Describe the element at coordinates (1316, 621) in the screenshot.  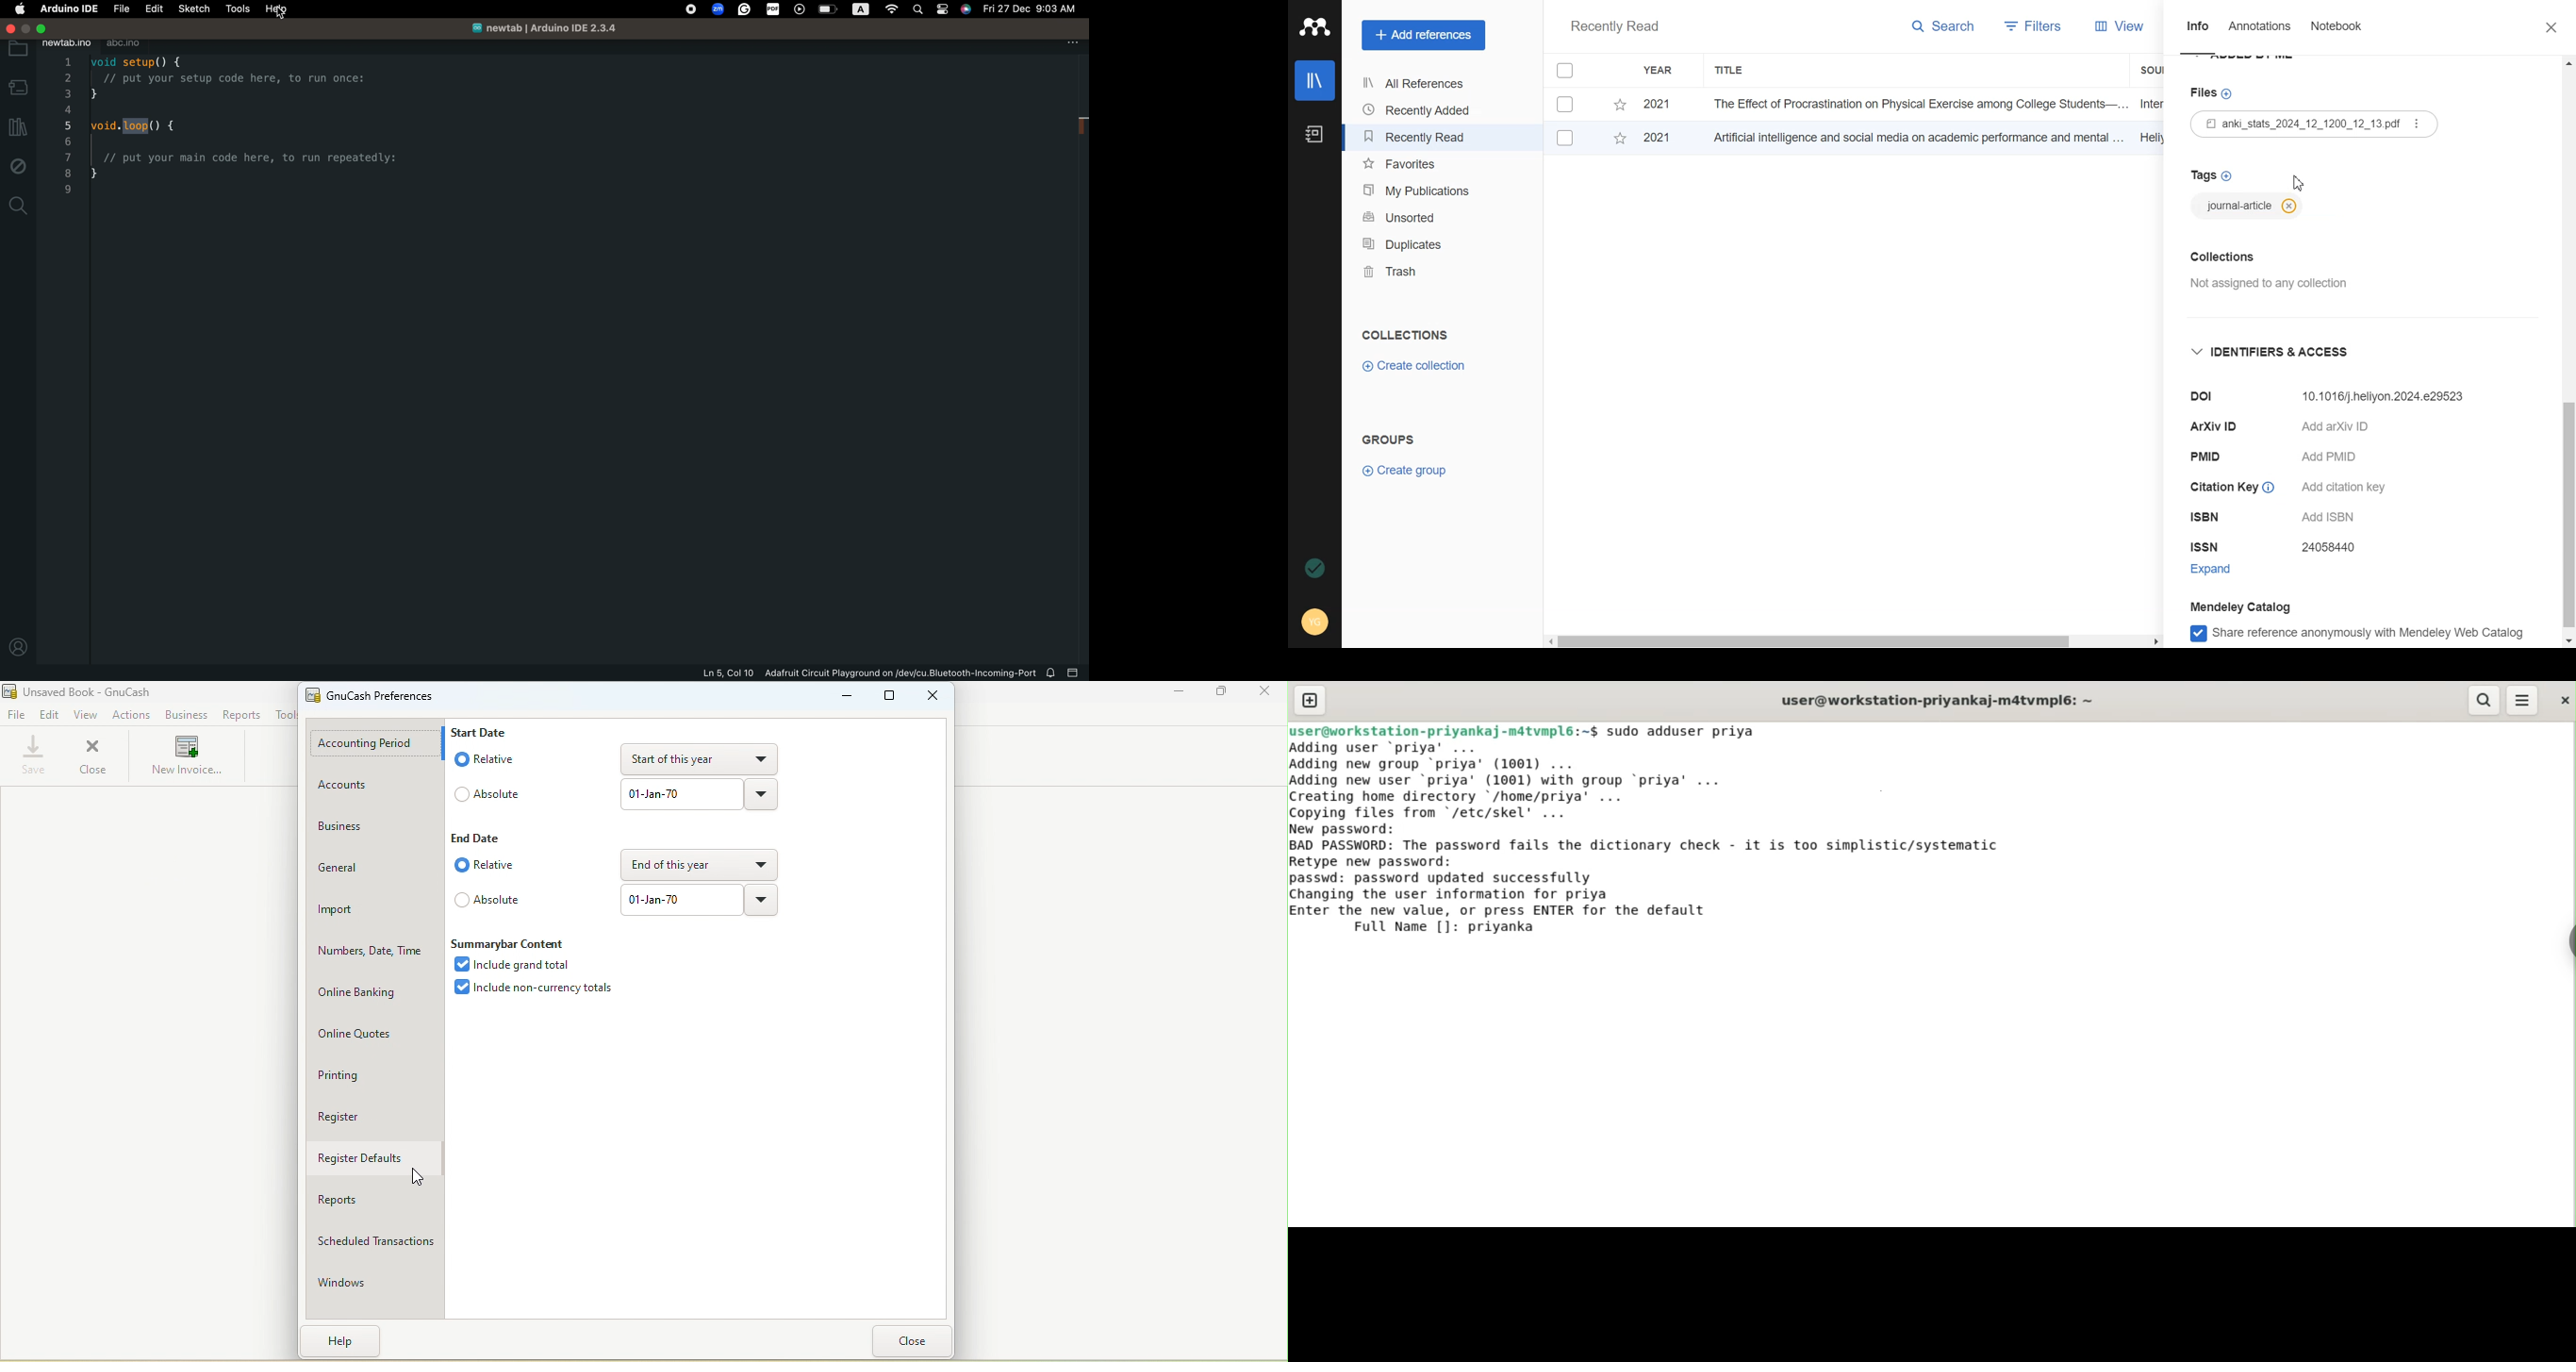
I see `Account` at that location.